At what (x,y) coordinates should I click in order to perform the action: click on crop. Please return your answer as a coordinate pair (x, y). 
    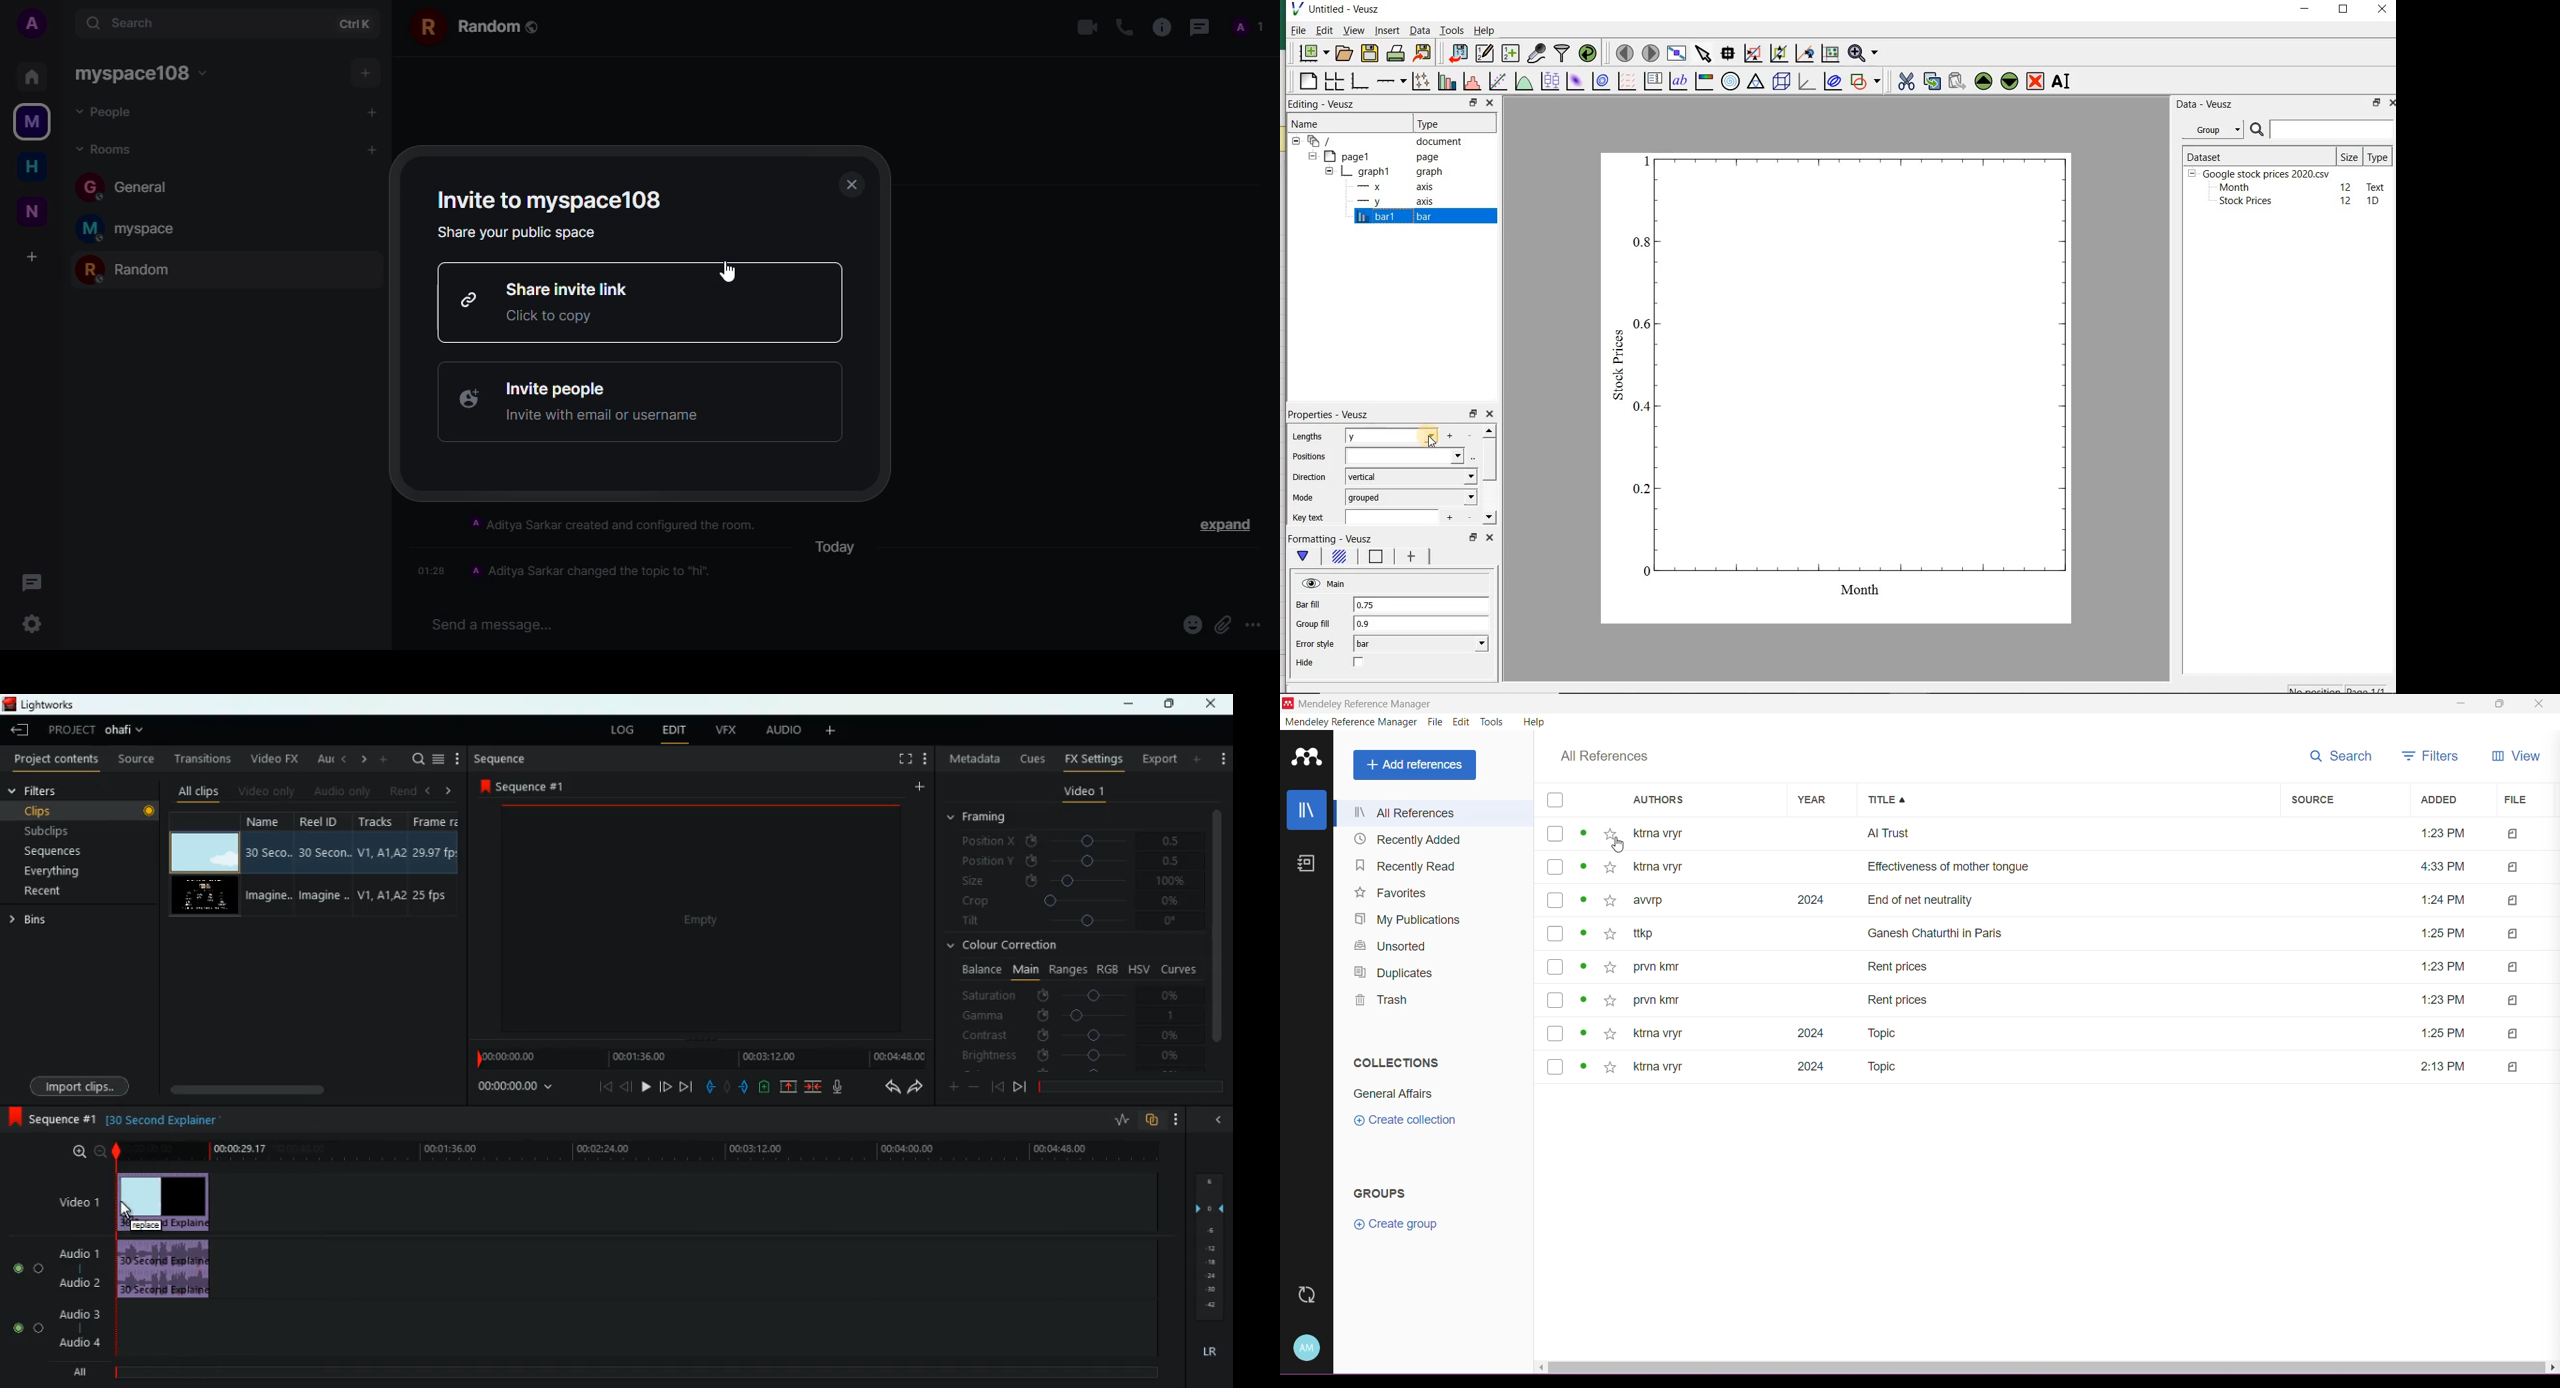
    Looking at the image, I should click on (1078, 902).